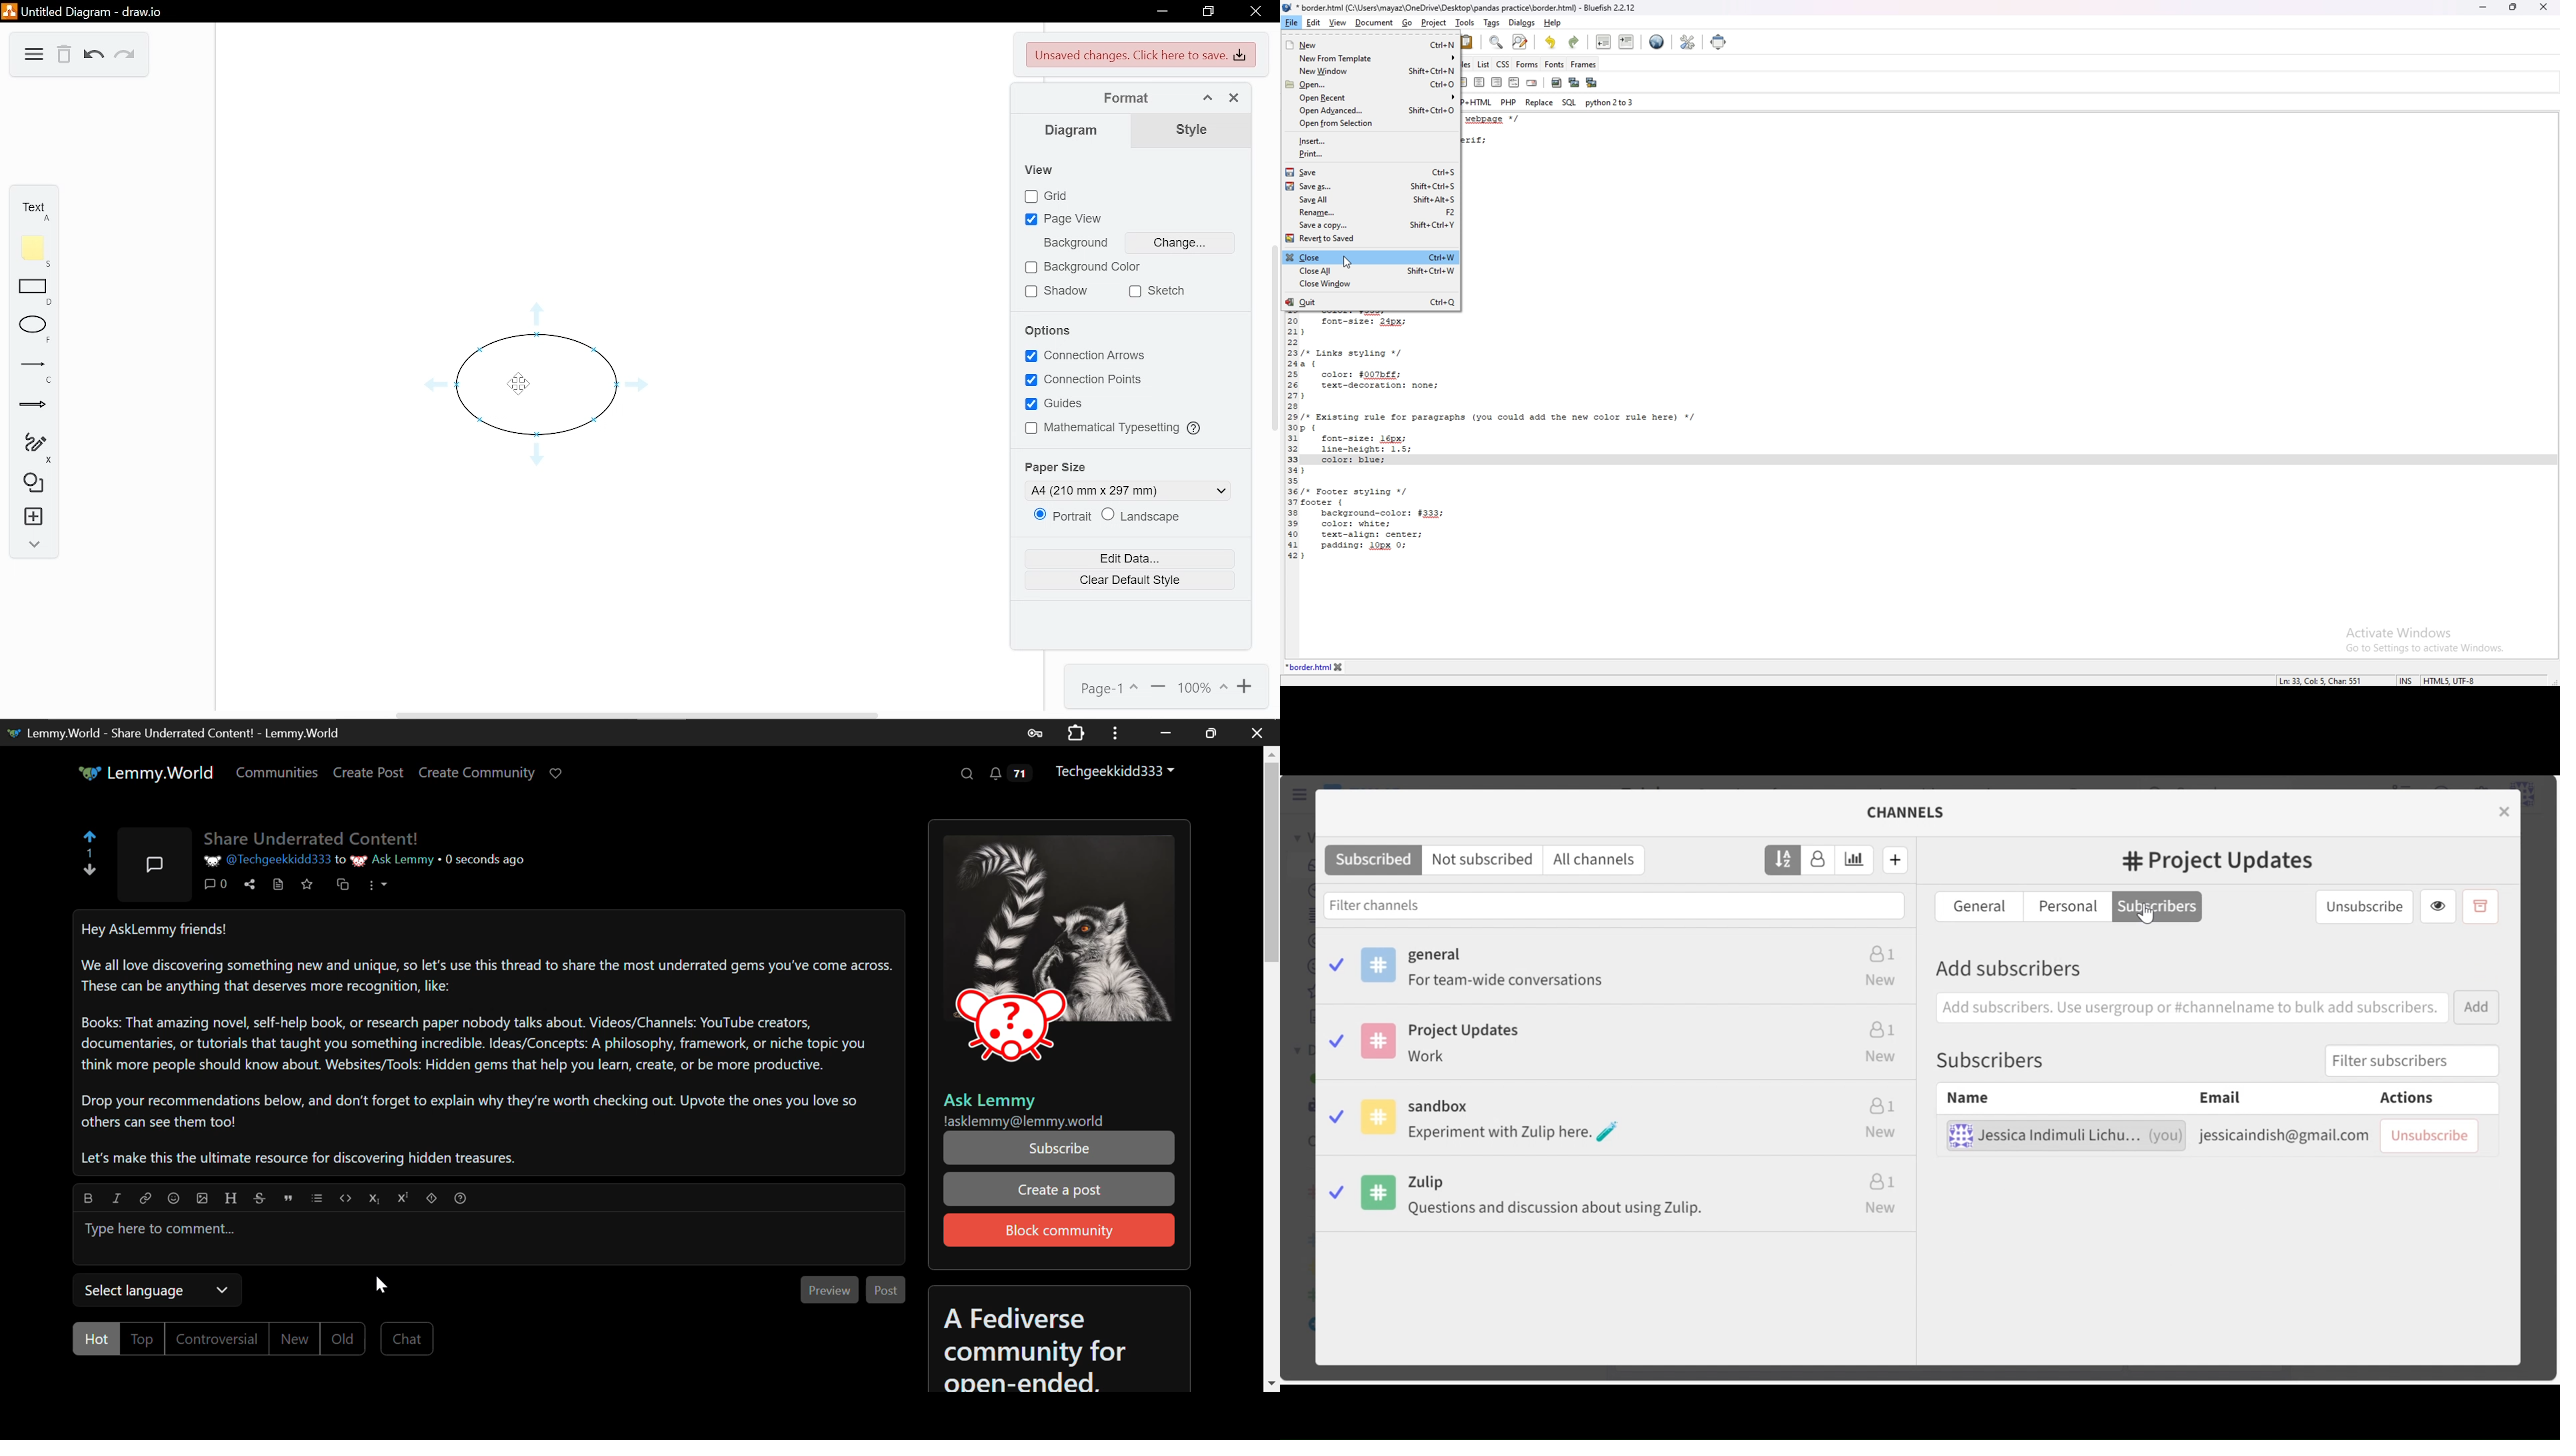 The width and height of the screenshot is (2576, 1456). I want to click on Community Rules, so click(1057, 1339).